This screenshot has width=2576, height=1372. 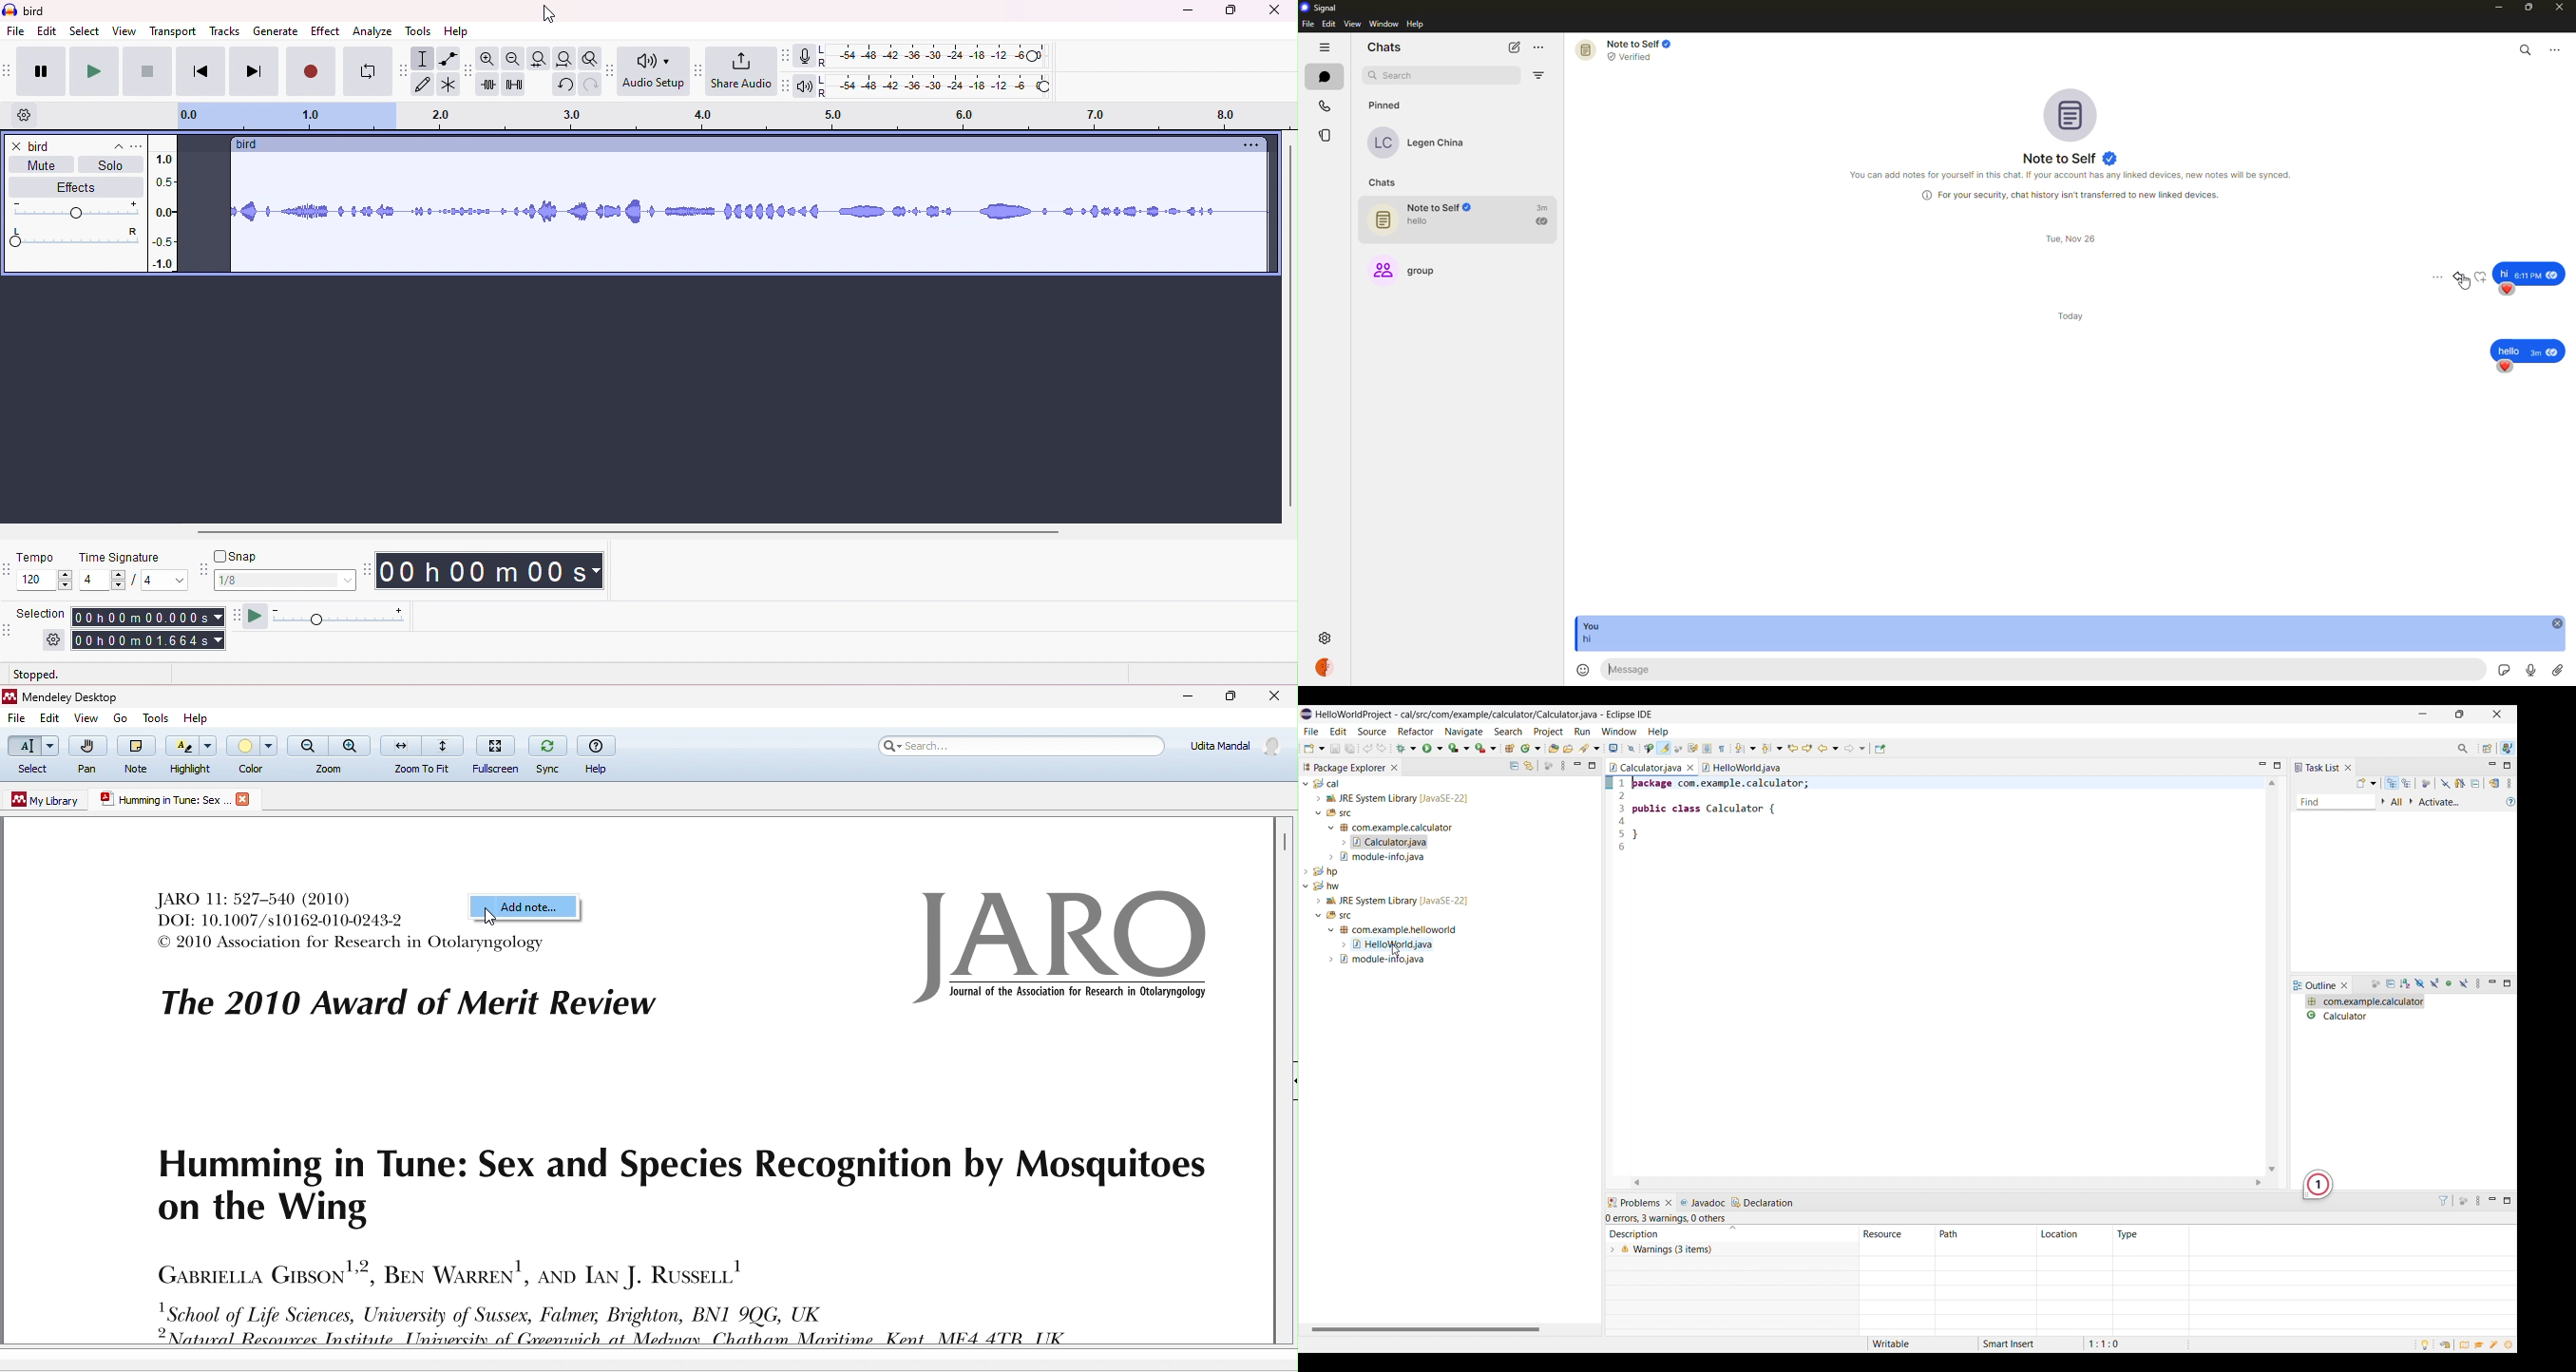 What do you see at coordinates (1708, 748) in the screenshot?
I see `Toggle block selection` at bounding box center [1708, 748].